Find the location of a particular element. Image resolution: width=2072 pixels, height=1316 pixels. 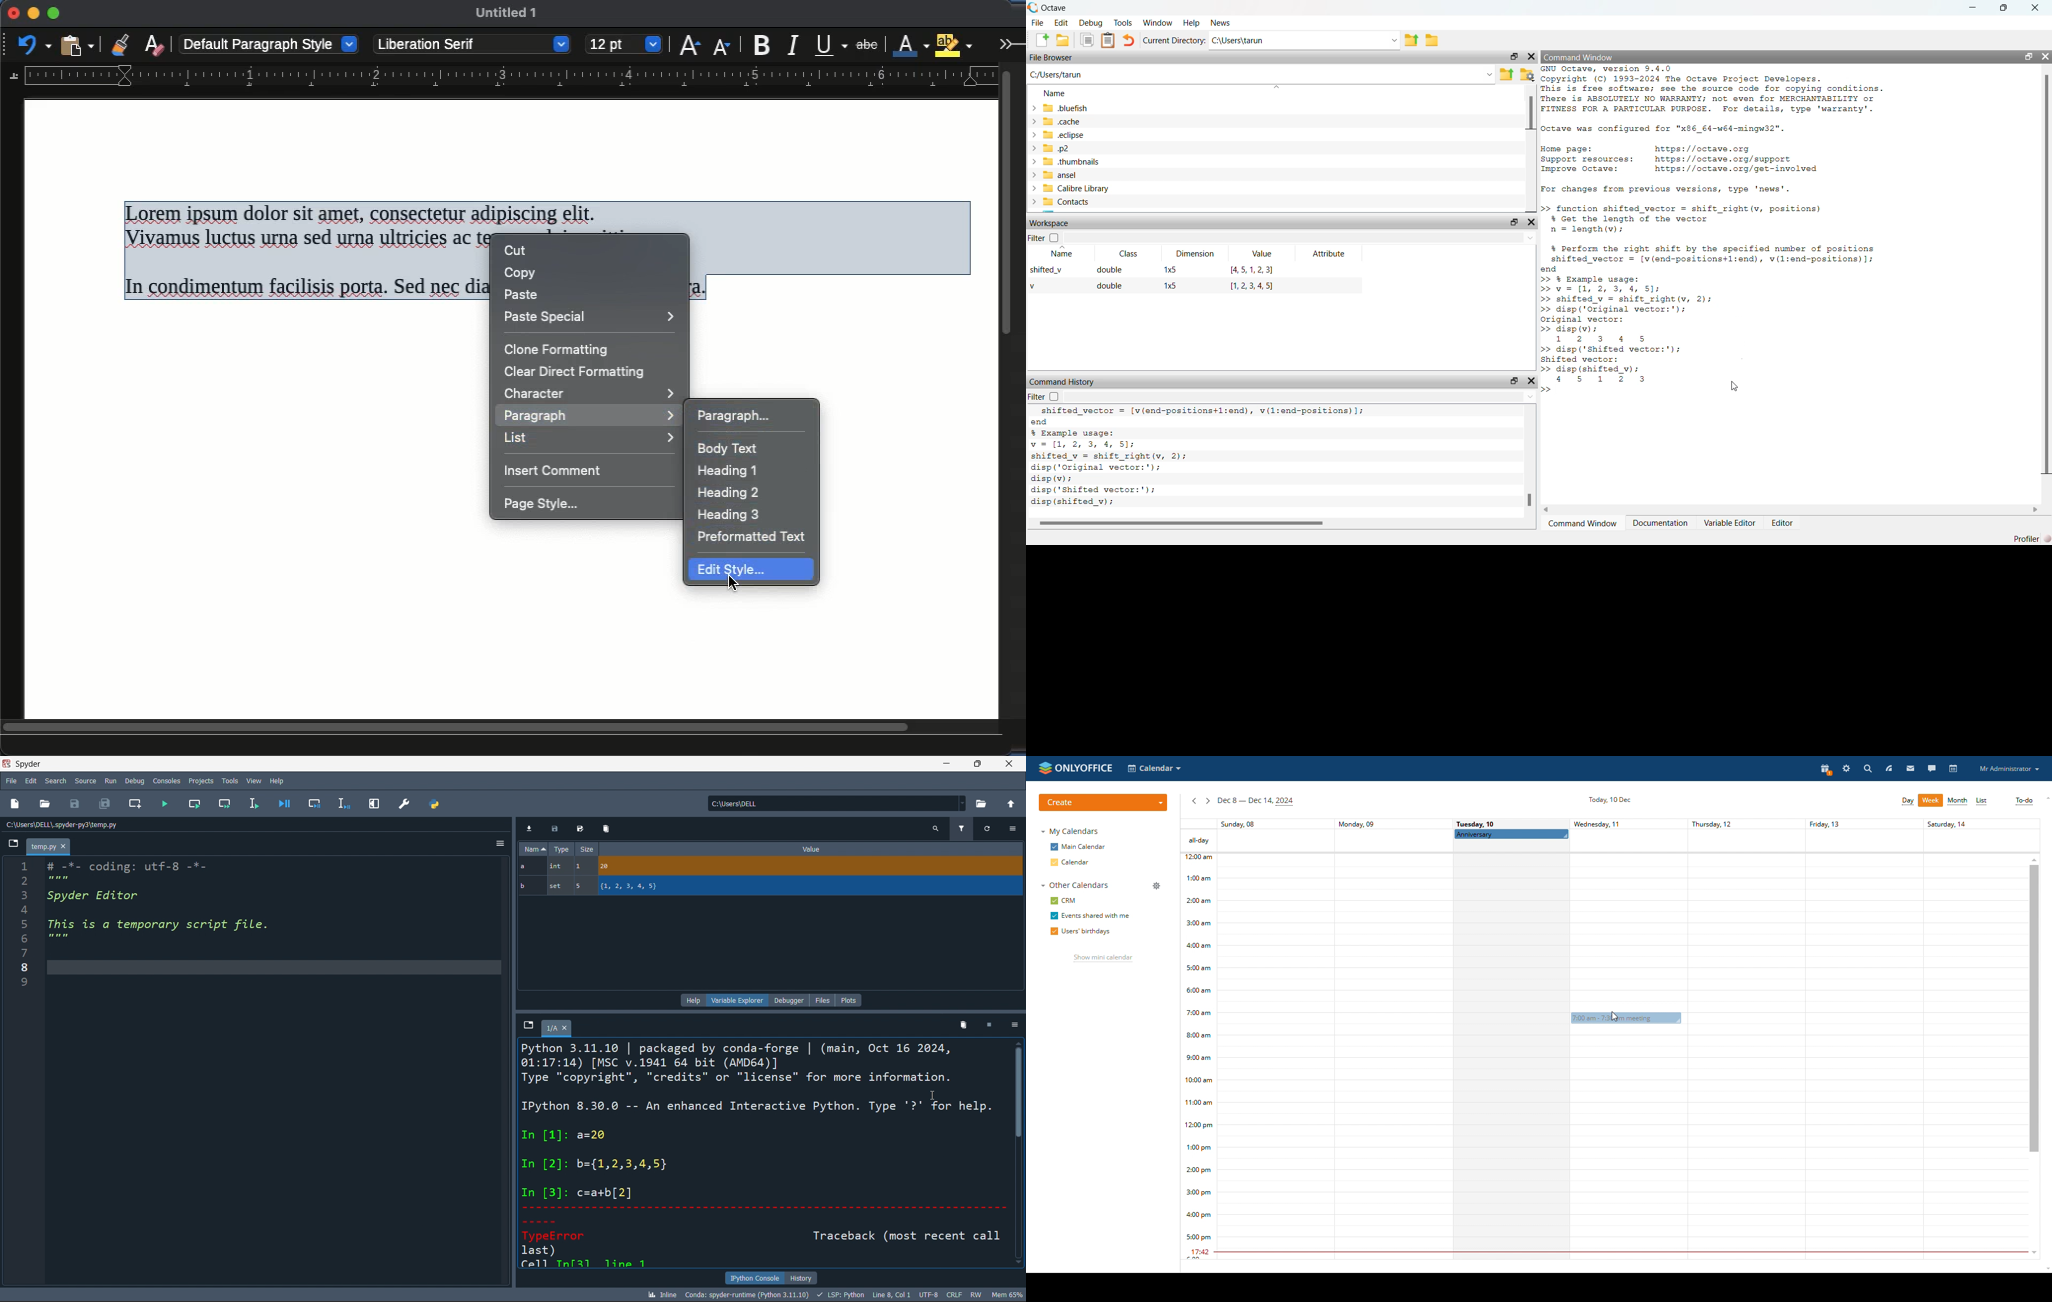

value is located at coordinates (811, 849).